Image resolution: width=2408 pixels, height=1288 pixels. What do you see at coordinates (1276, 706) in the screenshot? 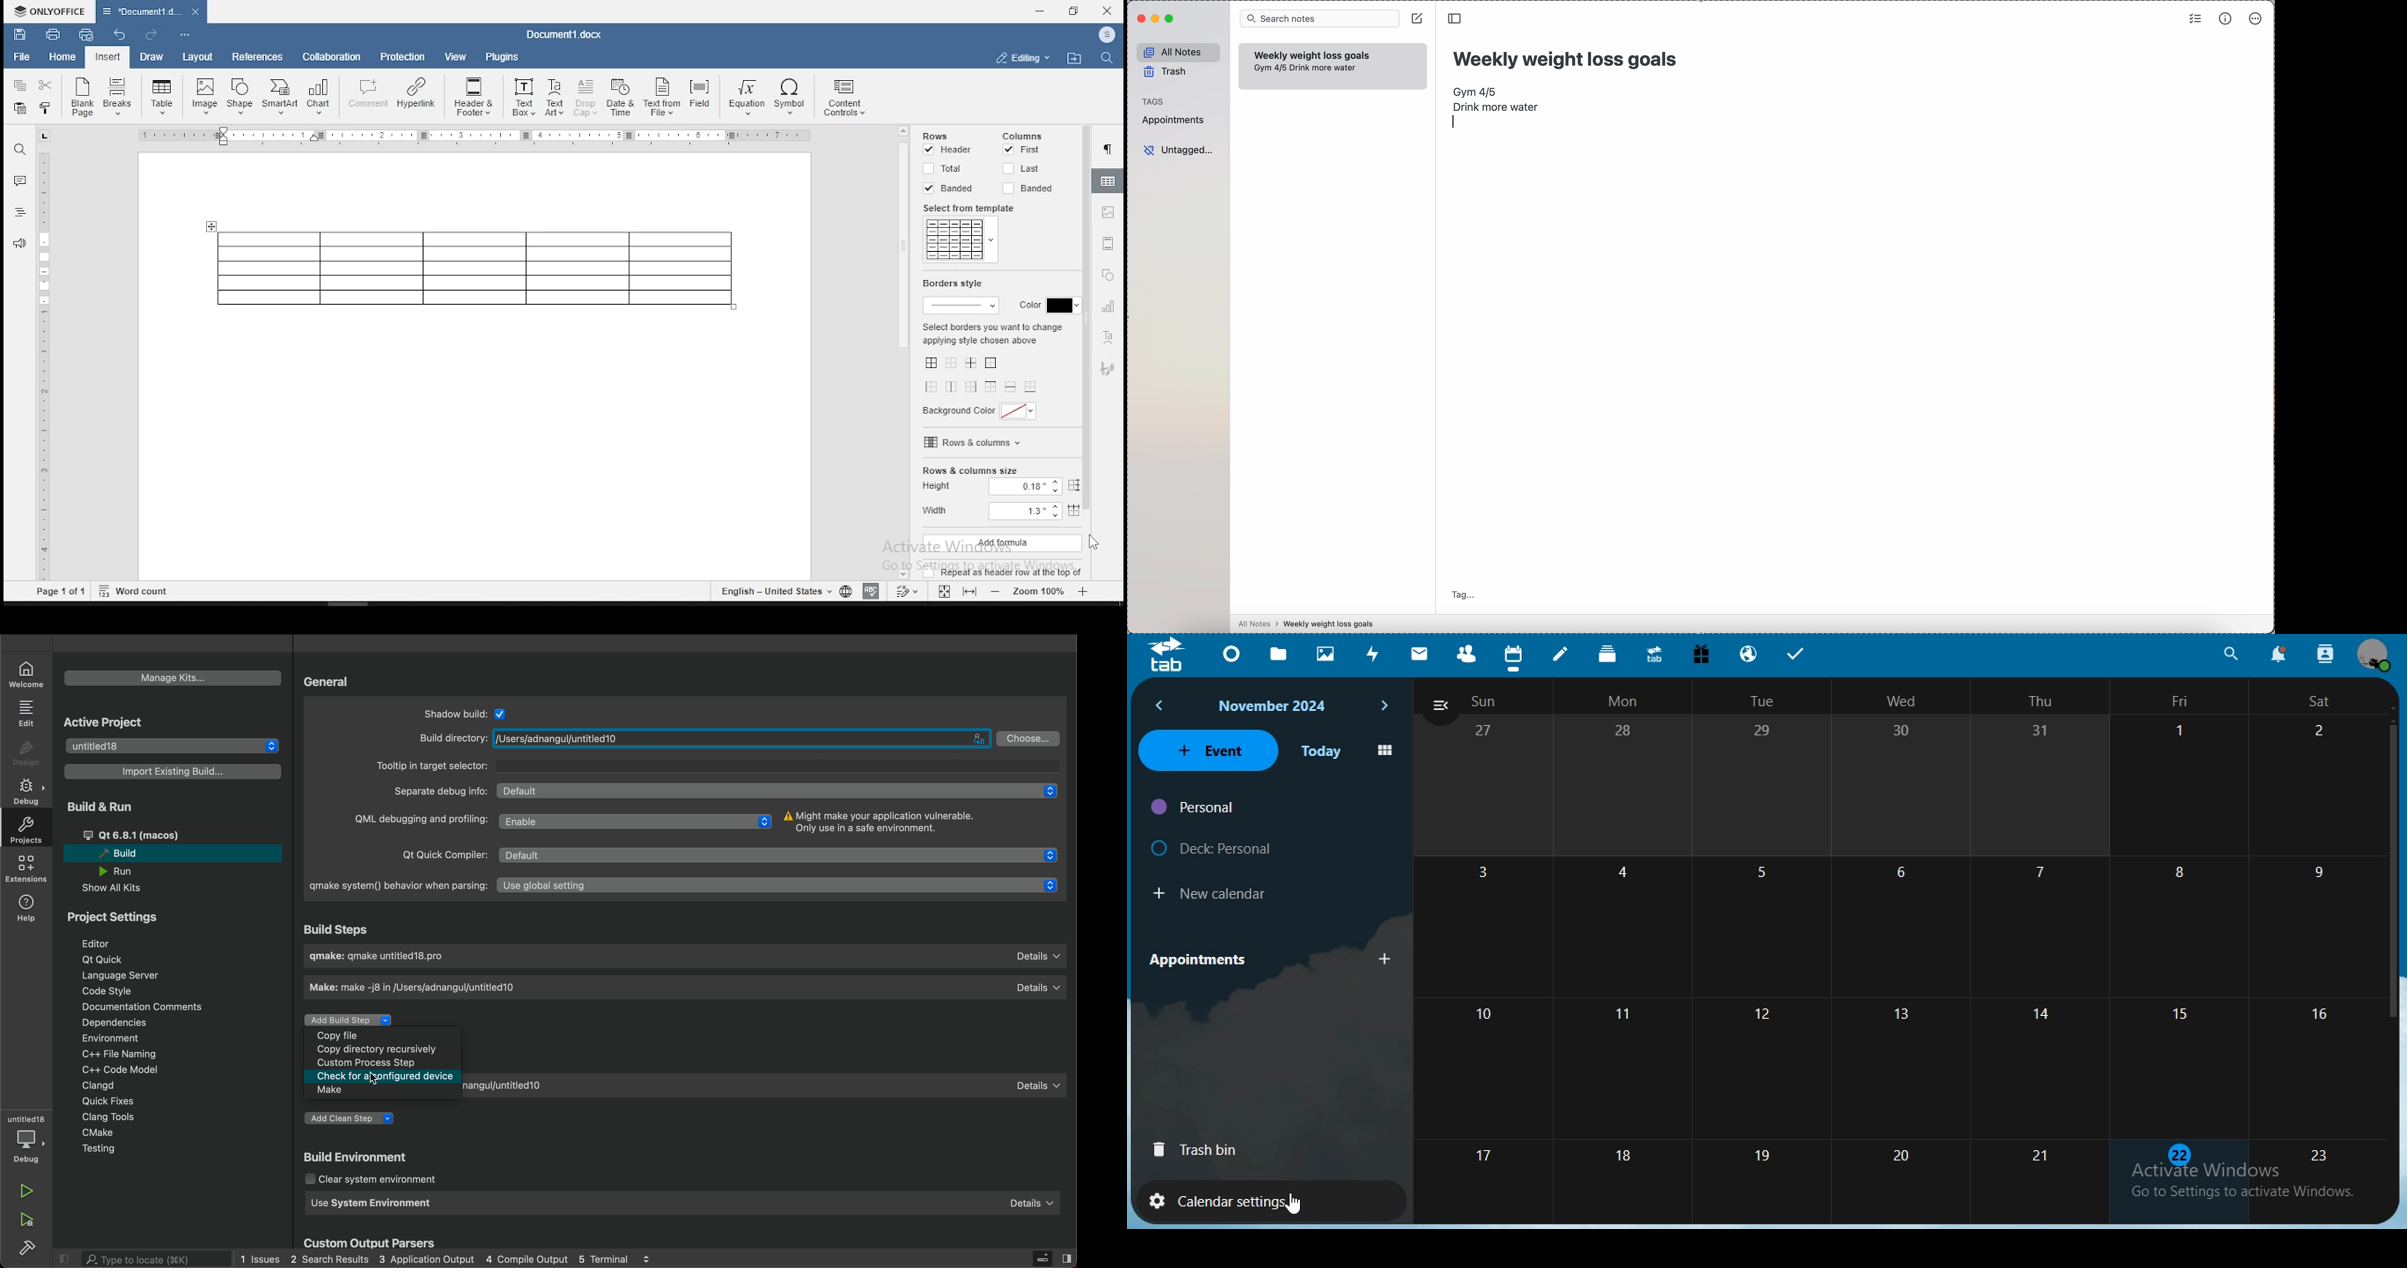
I see `november 2024` at bounding box center [1276, 706].